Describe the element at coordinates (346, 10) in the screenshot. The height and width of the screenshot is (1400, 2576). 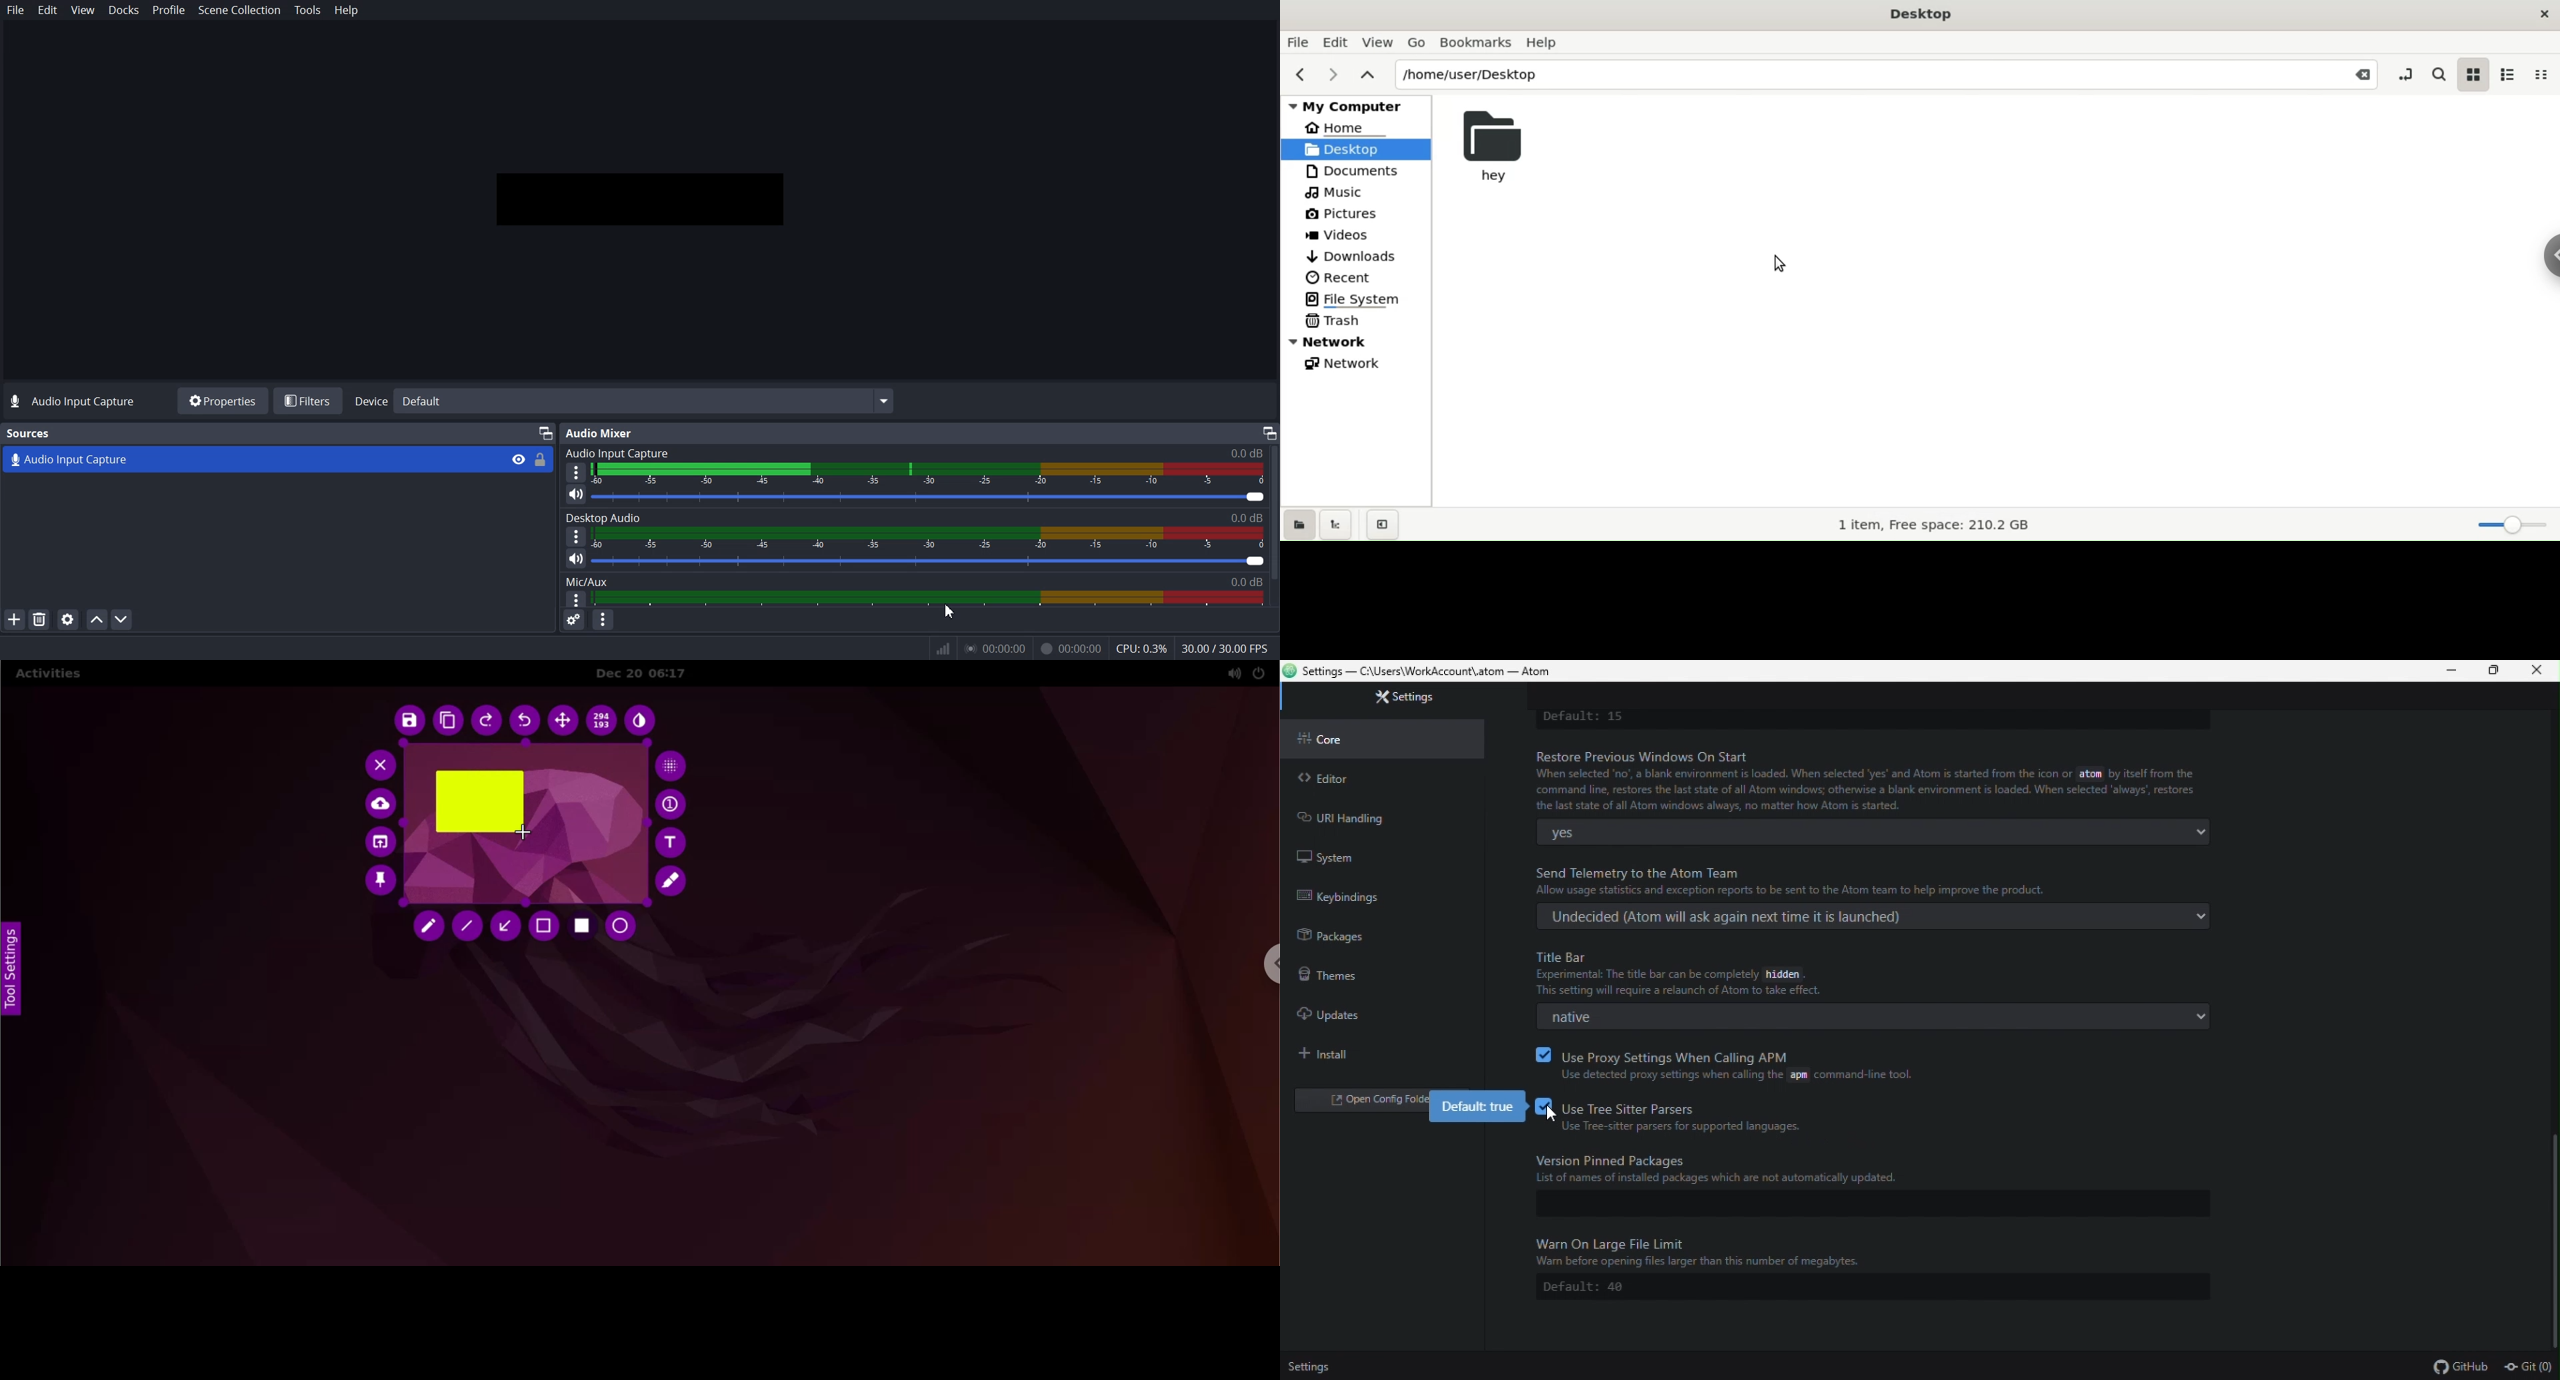
I see `Help` at that location.